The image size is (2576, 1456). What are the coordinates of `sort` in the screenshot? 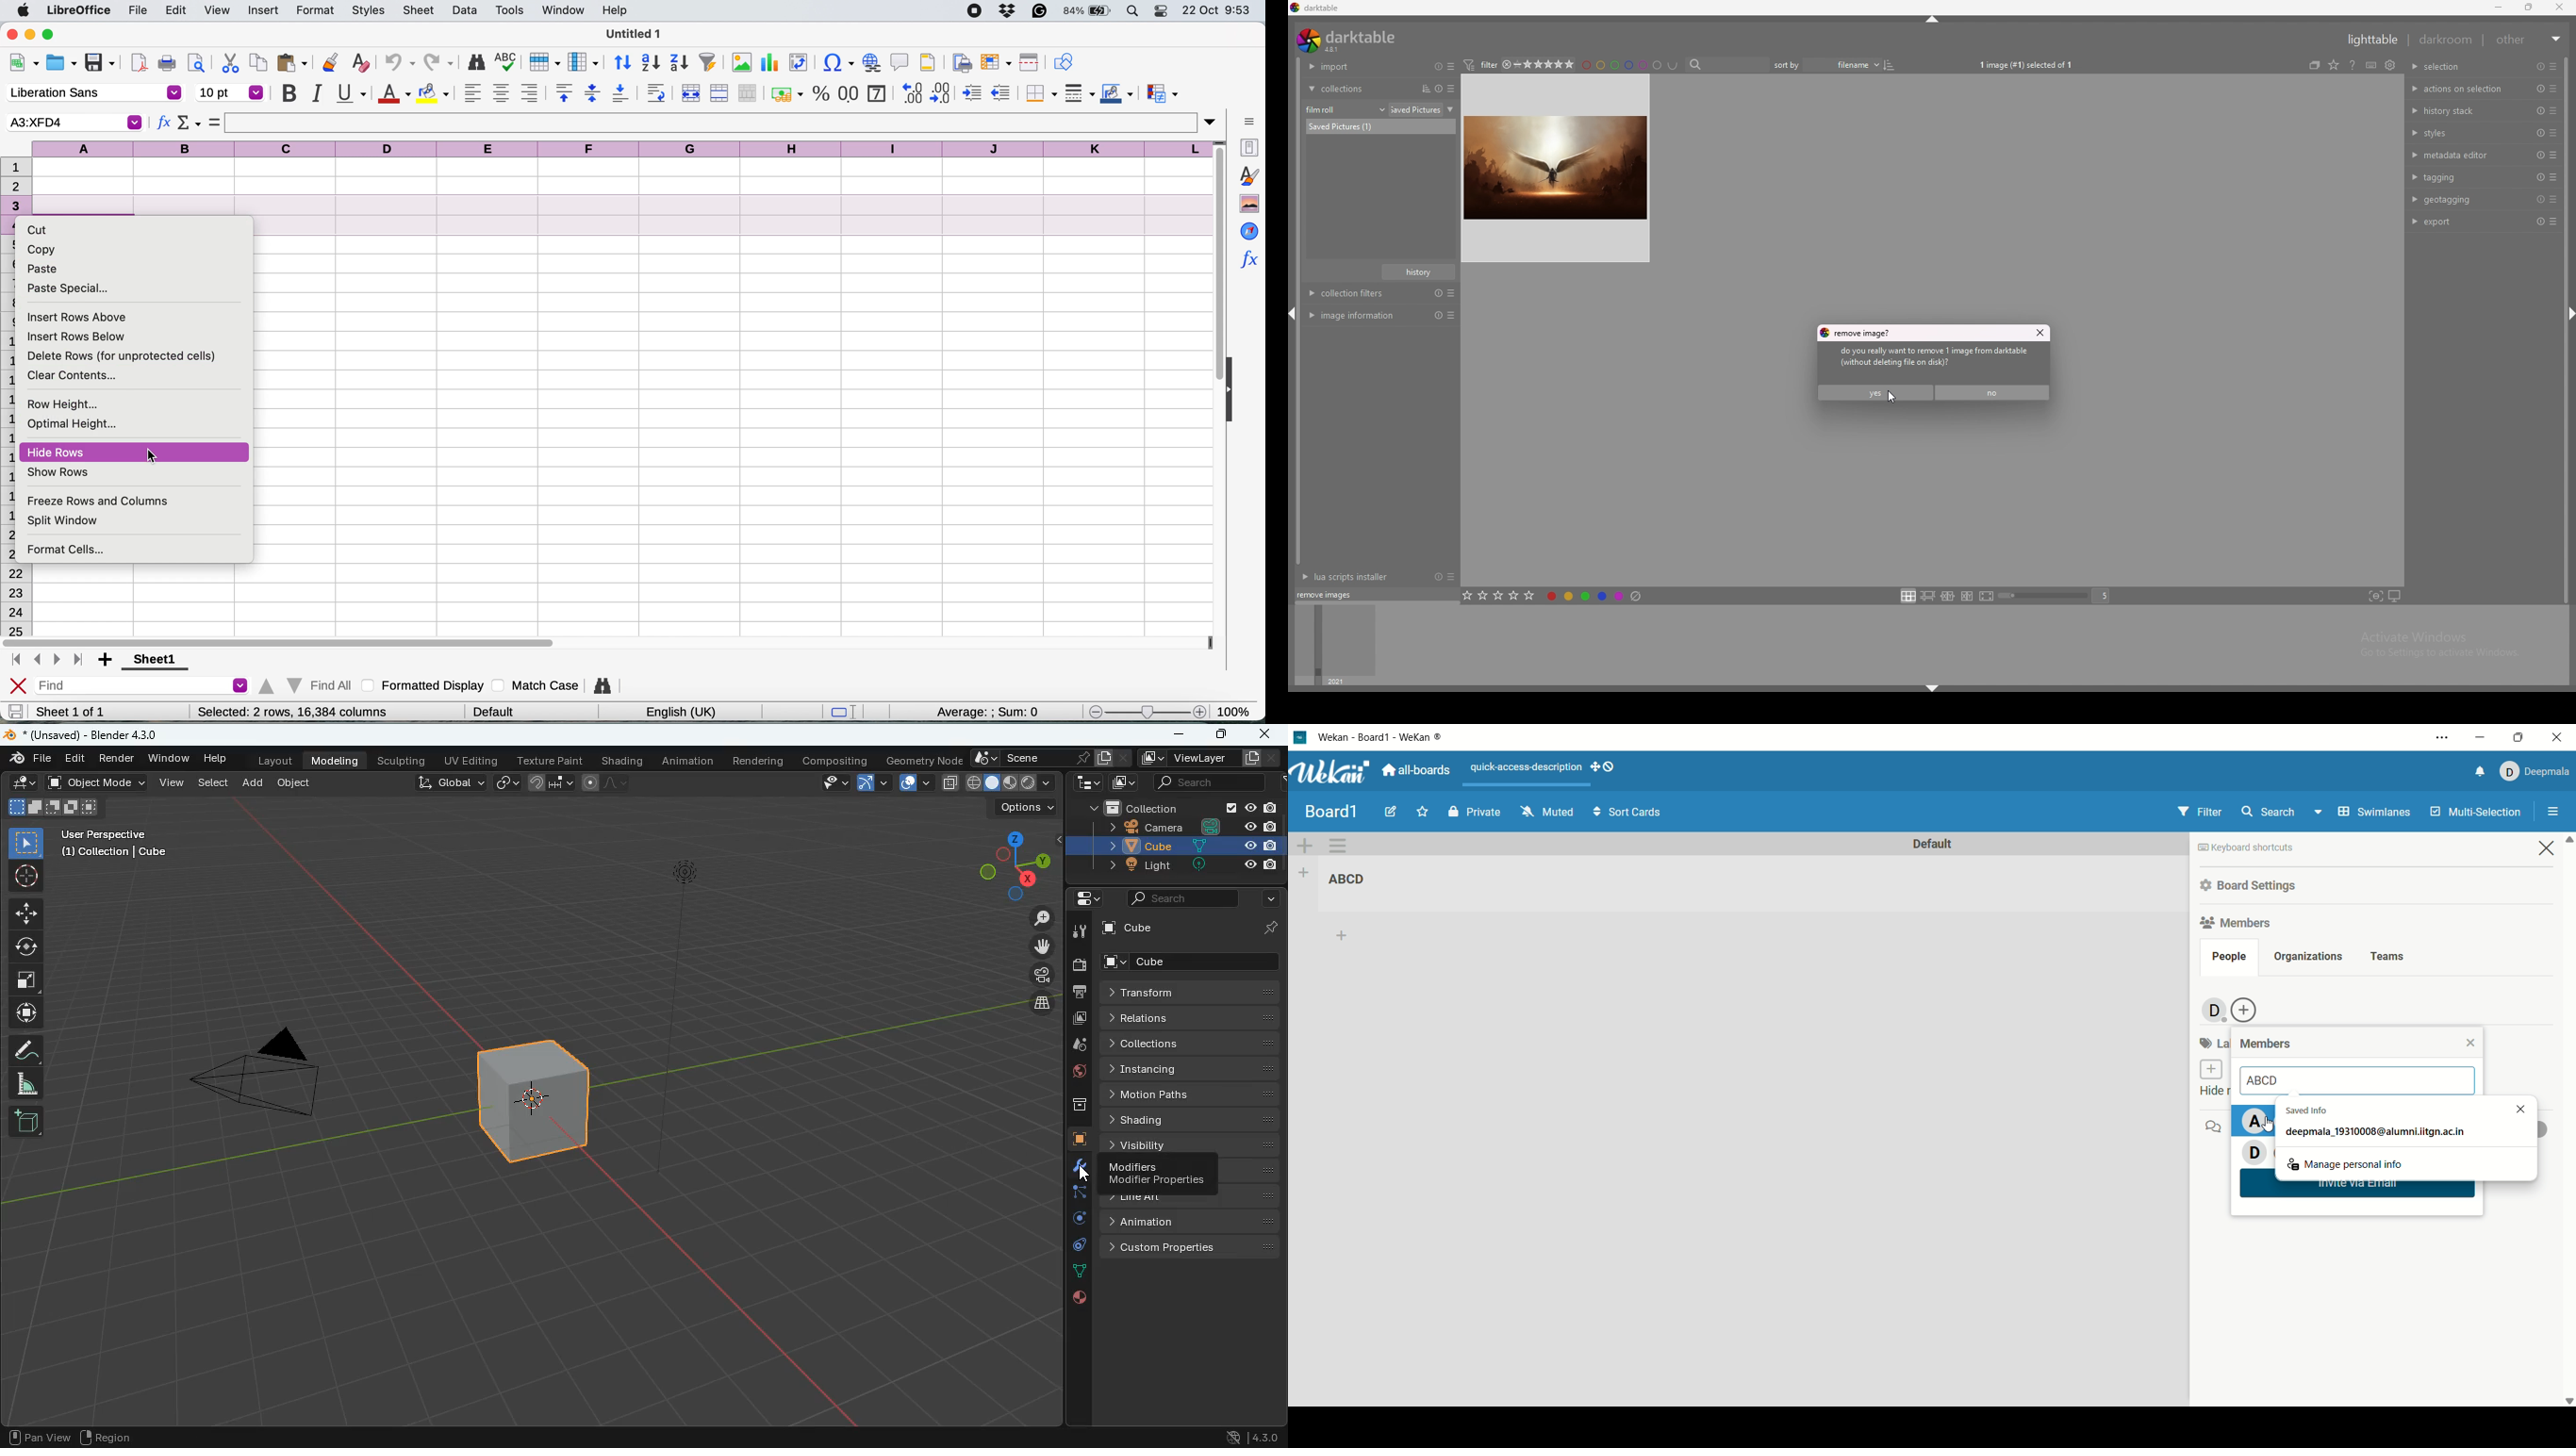 It's located at (1423, 89).